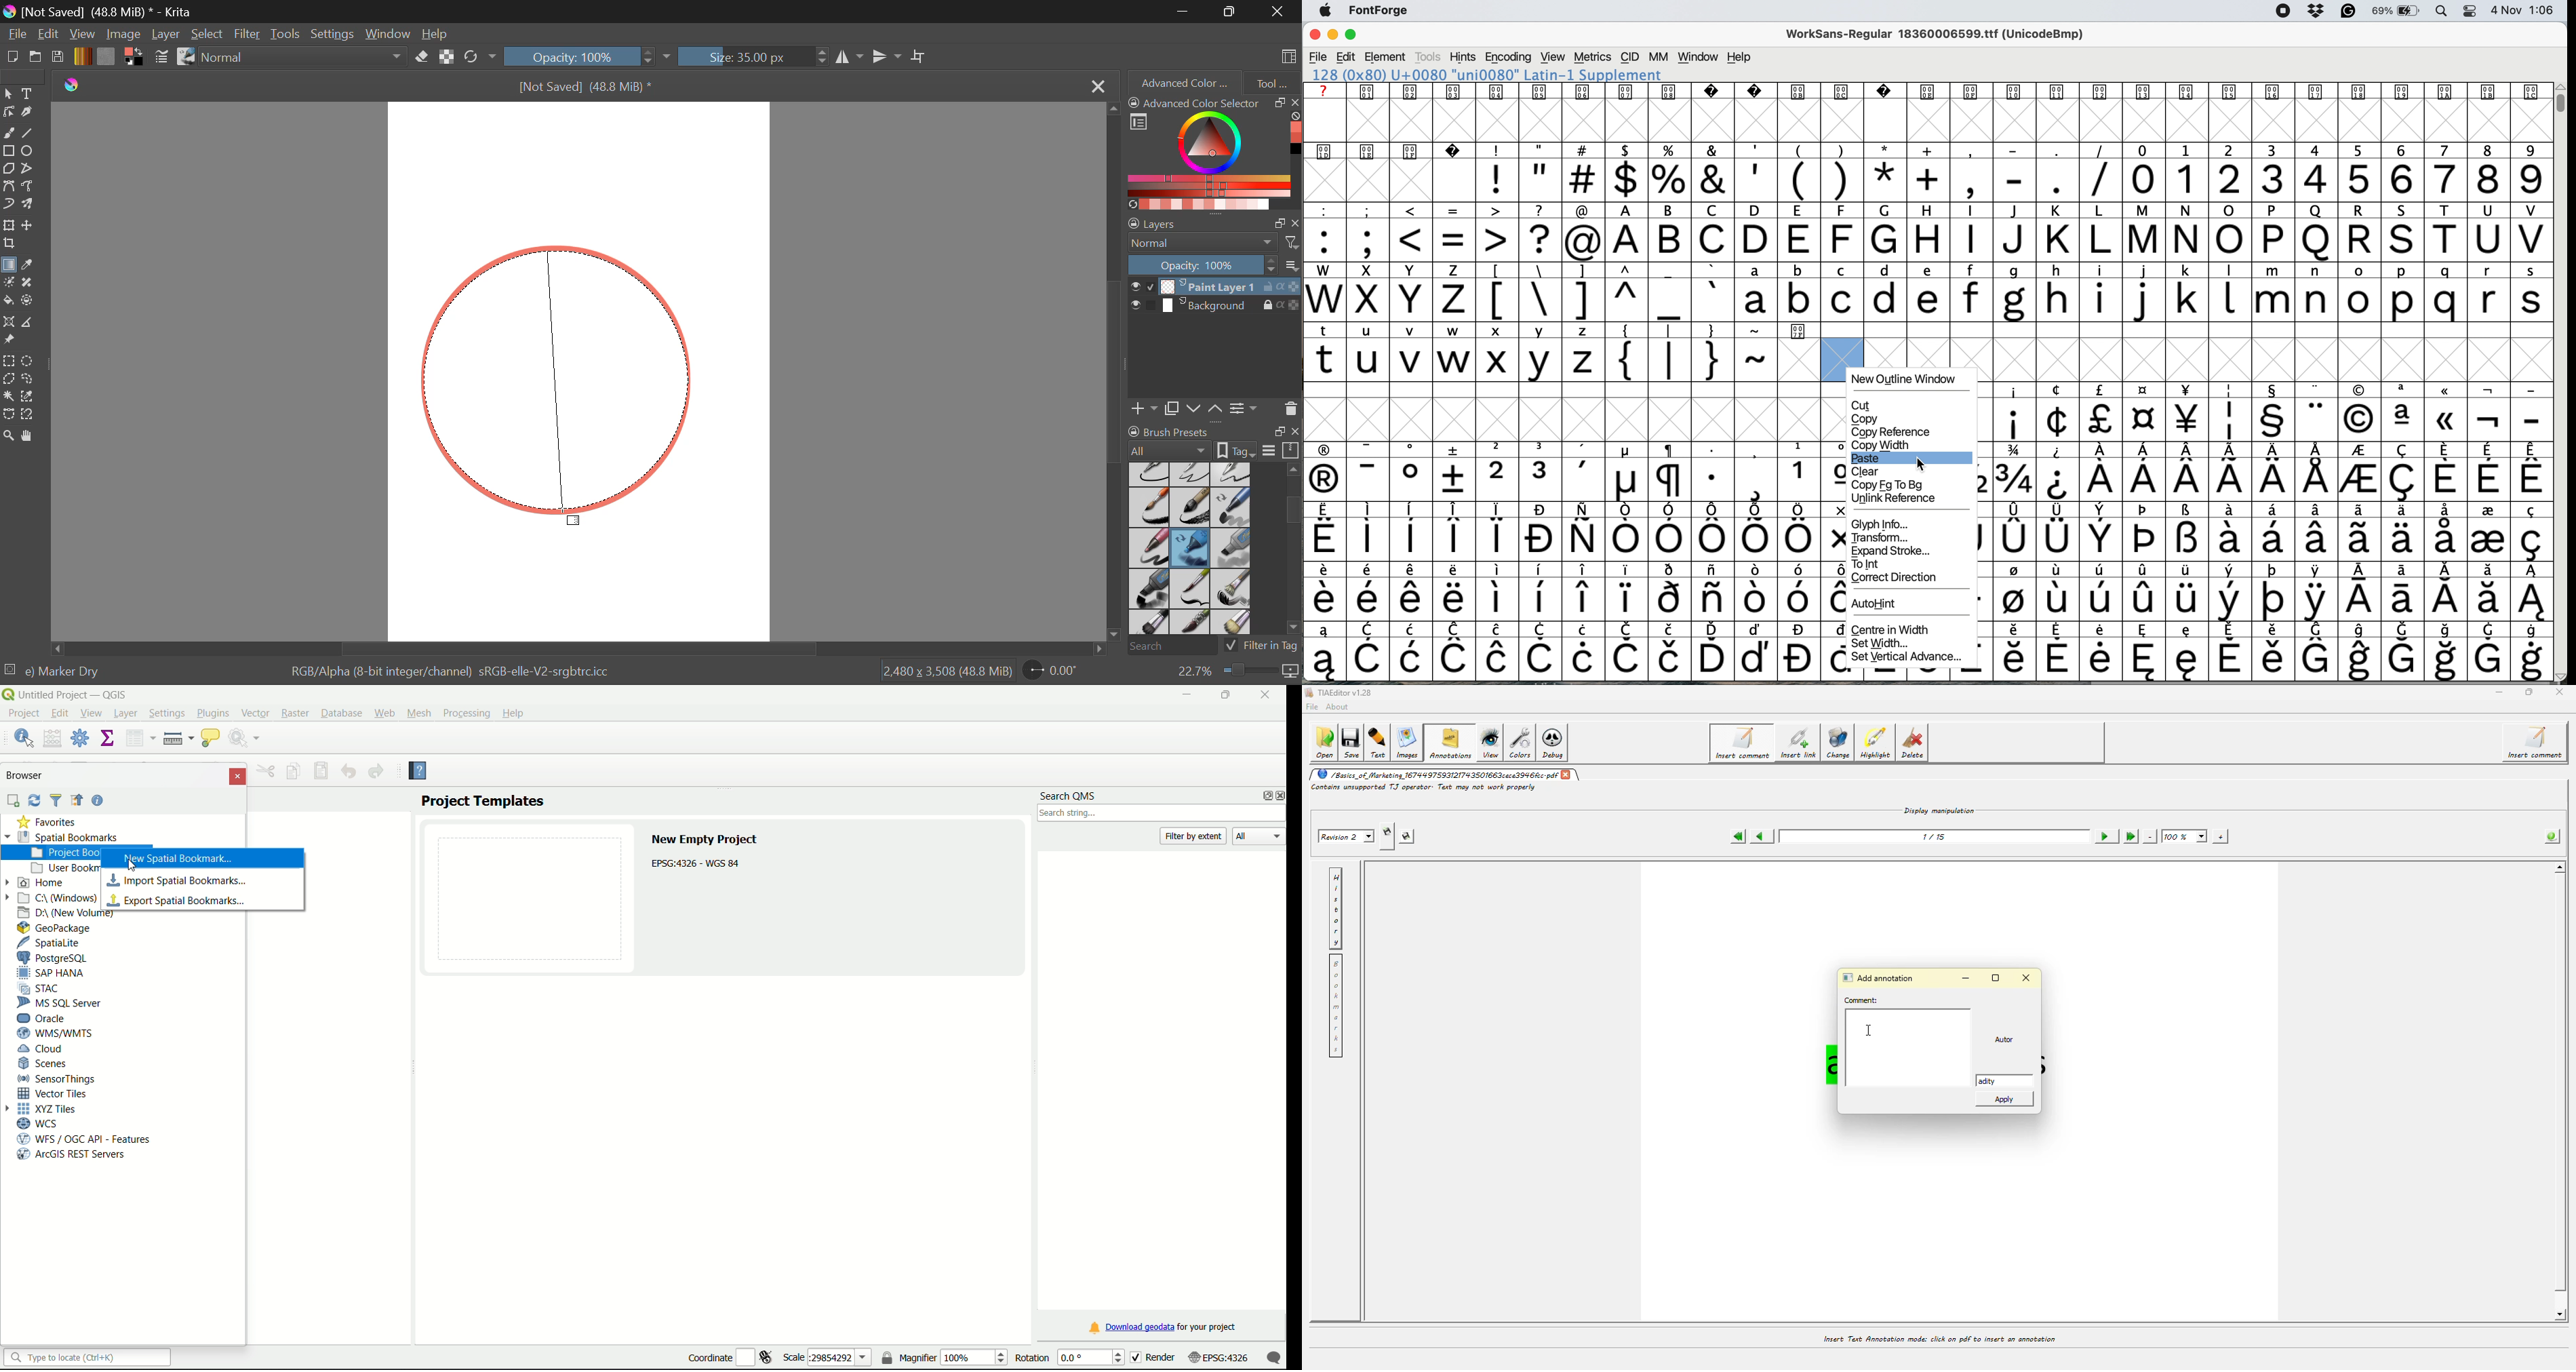 The width and height of the screenshot is (2576, 1372). What do you see at coordinates (1894, 432) in the screenshot?
I see `copy reference` at bounding box center [1894, 432].